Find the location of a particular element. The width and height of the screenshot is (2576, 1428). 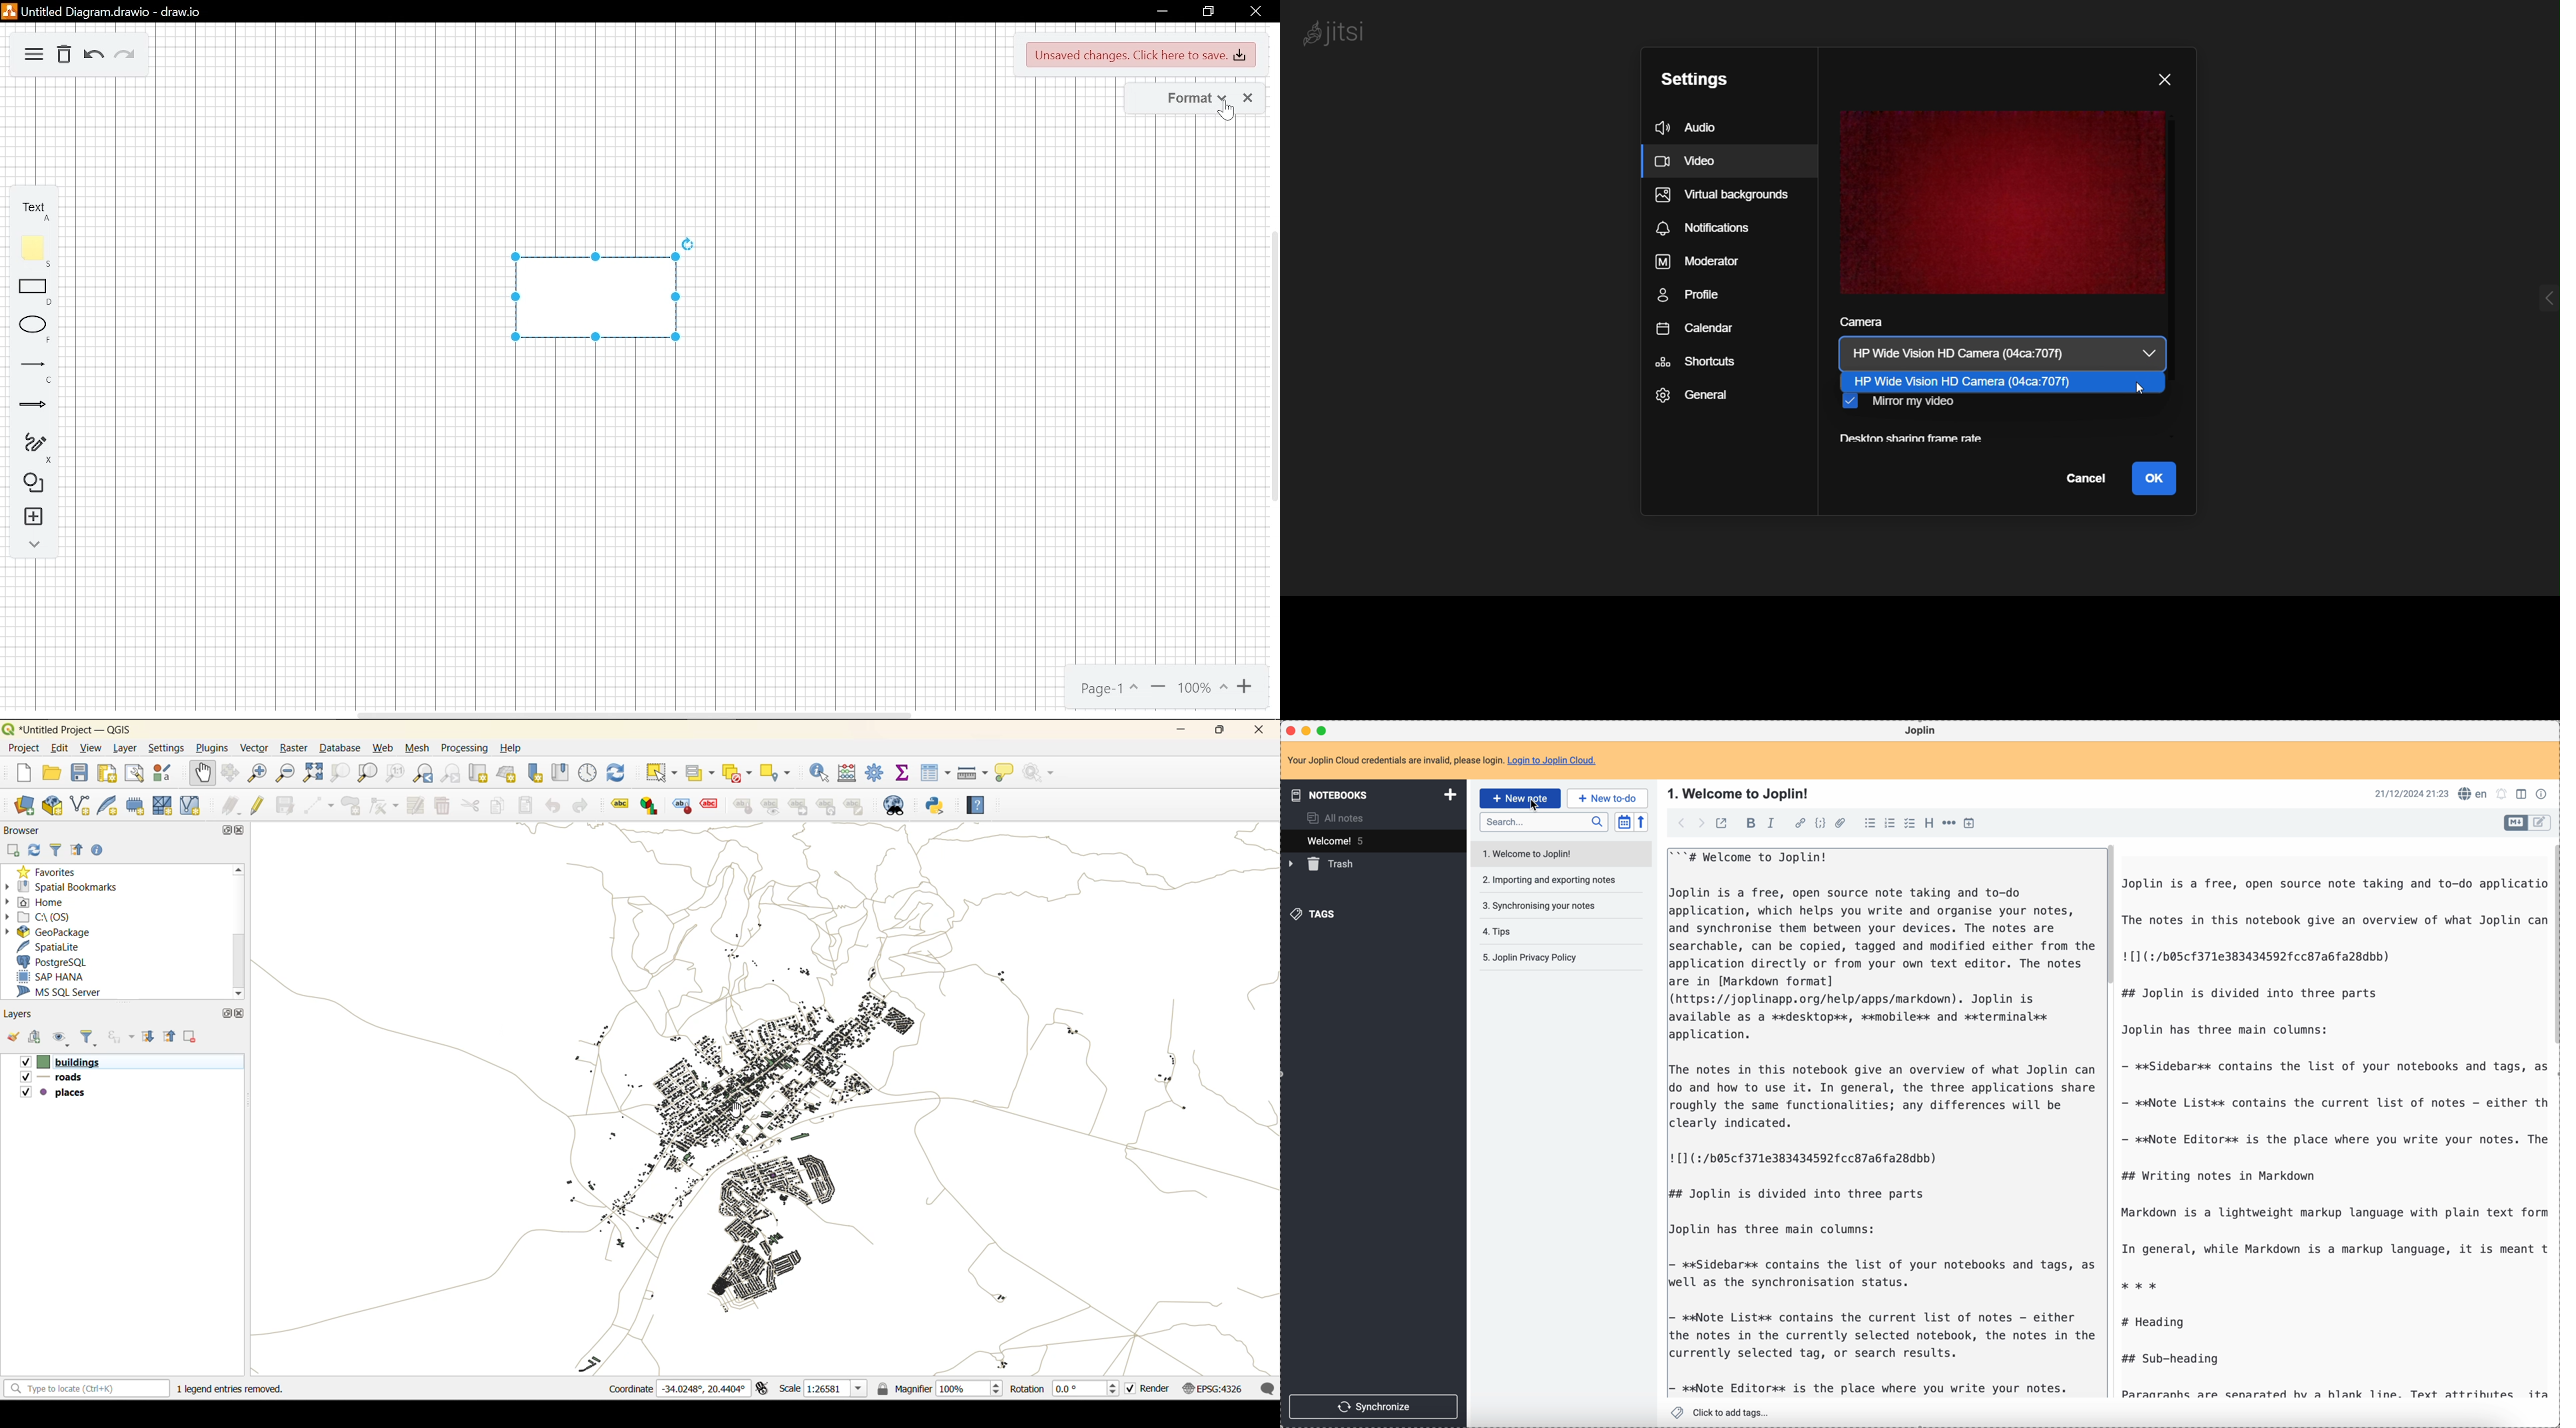

general is located at coordinates (1700, 397).